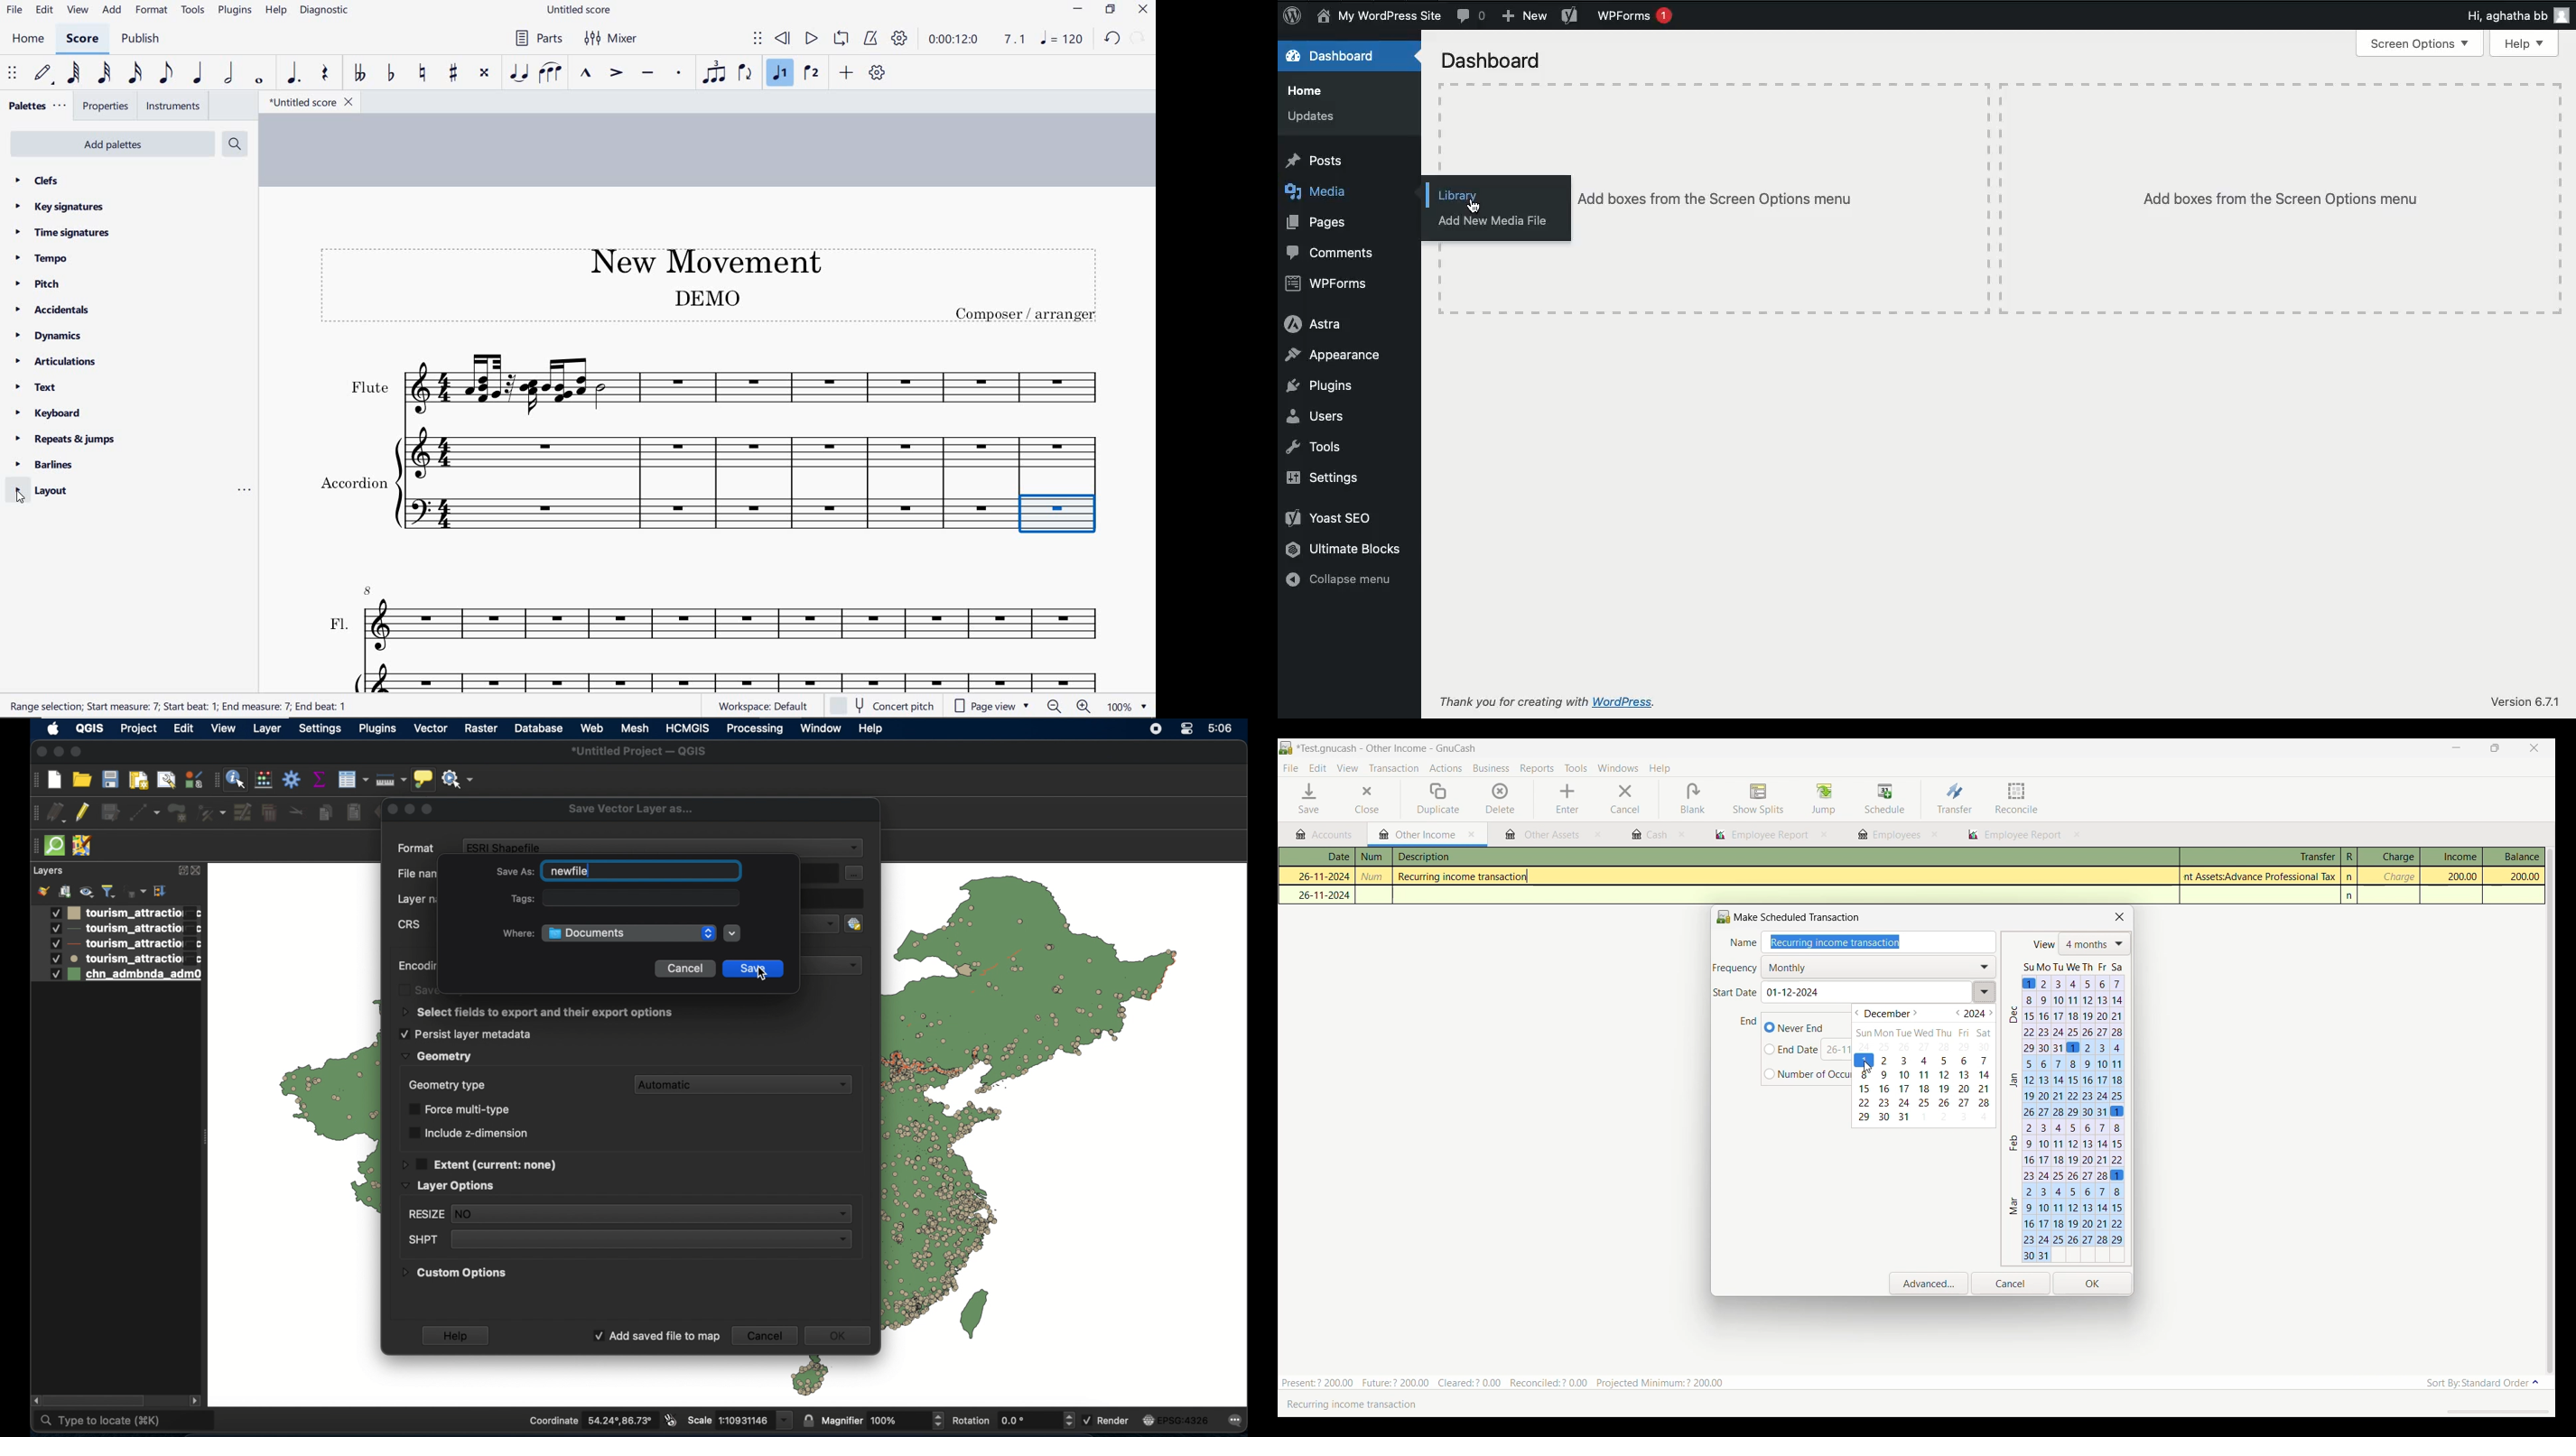  What do you see at coordinates (1012, 1419) in the screenshot?
I see `rotation` at bounding box center [1012, 1419].